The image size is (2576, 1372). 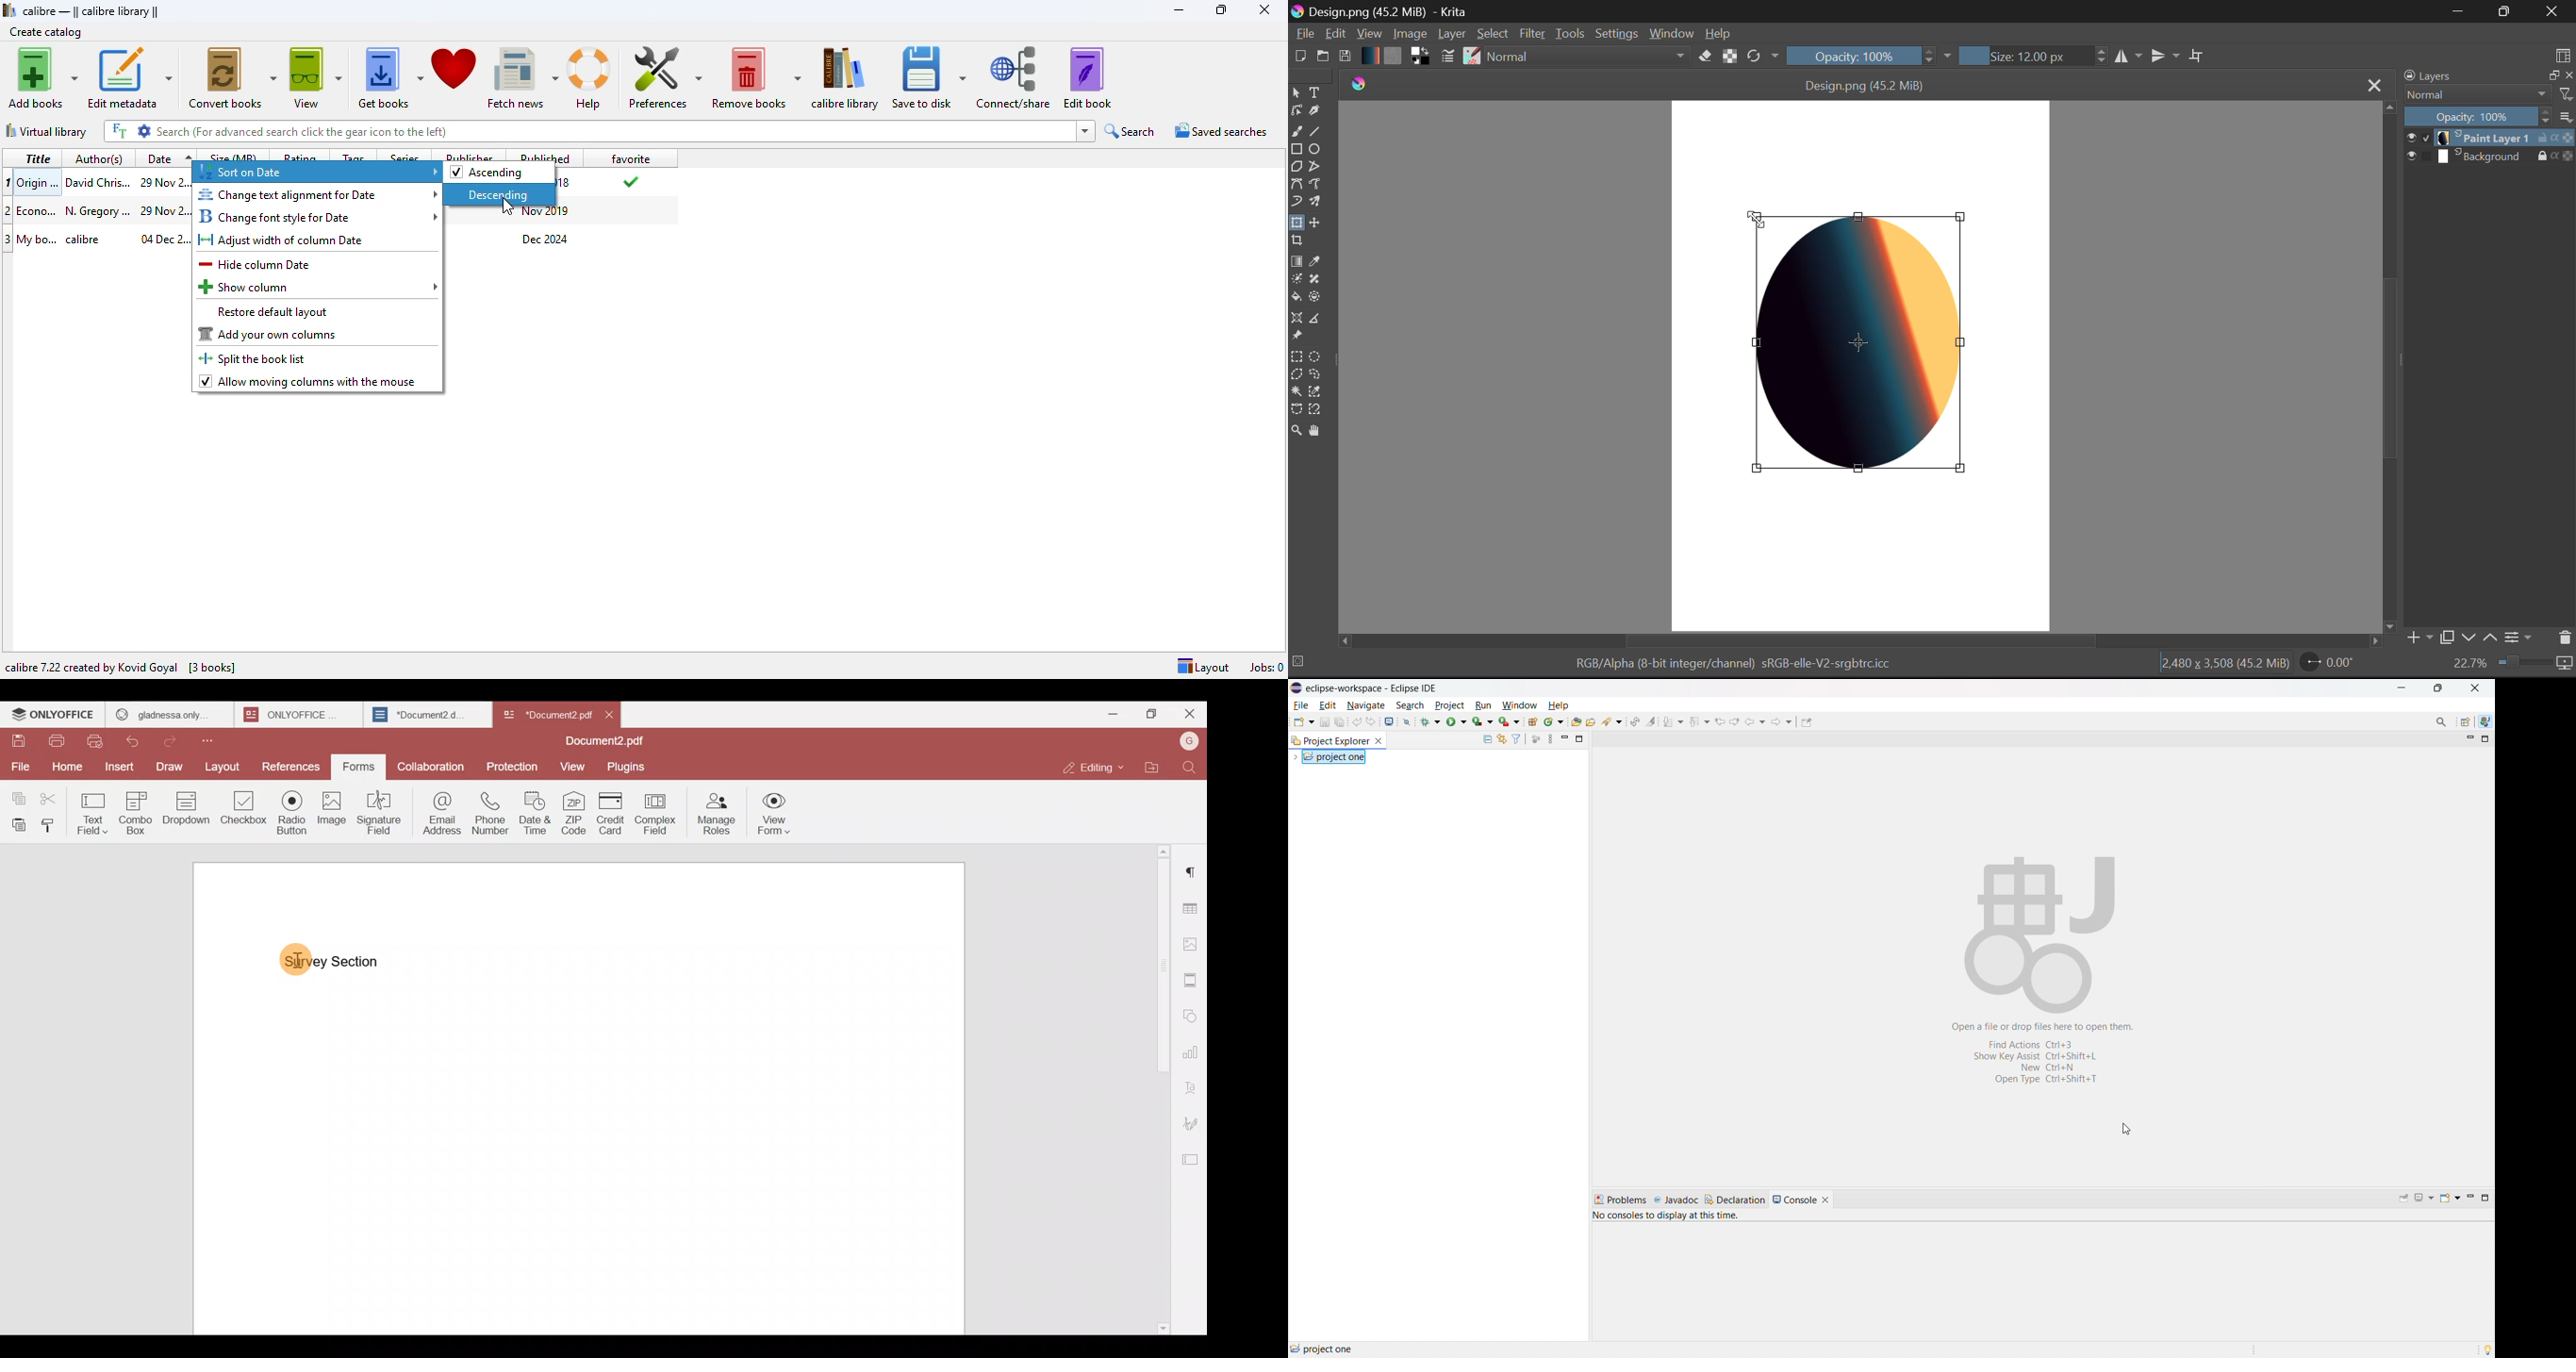 What do you see at coordinates (44, 78) in the screenshot?
I see `add books` at bounding box center [44, 78].